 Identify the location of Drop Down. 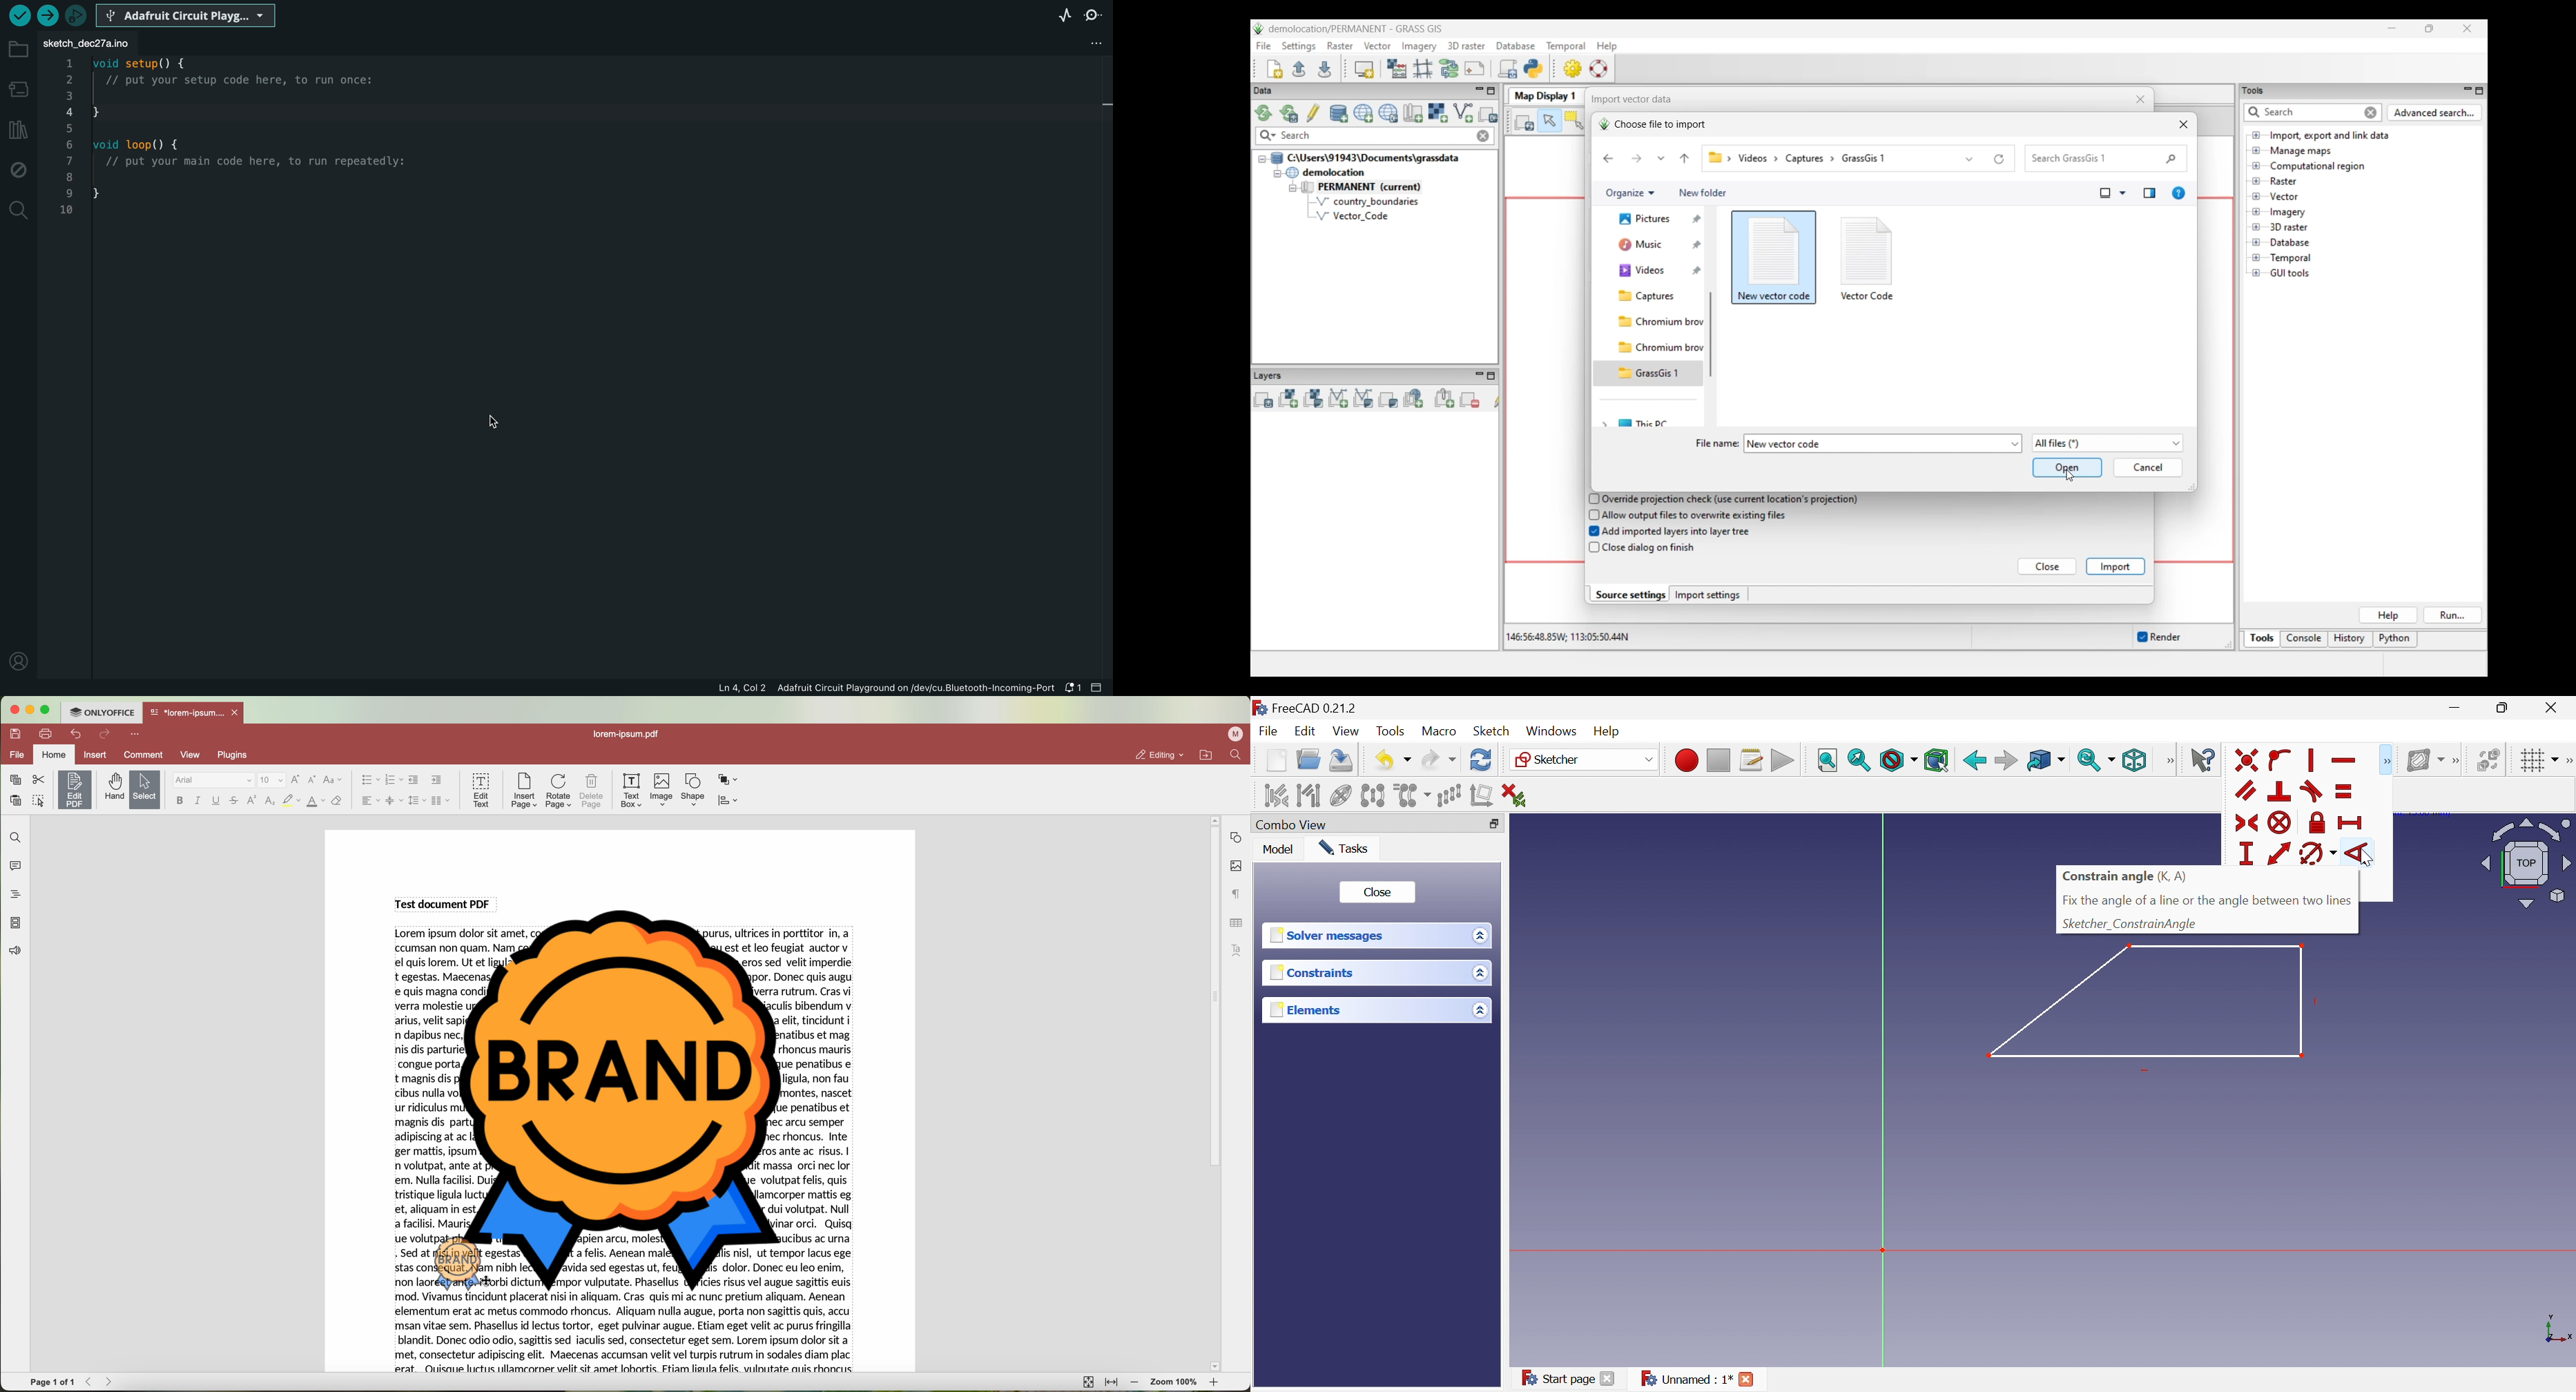
(1647, 759).